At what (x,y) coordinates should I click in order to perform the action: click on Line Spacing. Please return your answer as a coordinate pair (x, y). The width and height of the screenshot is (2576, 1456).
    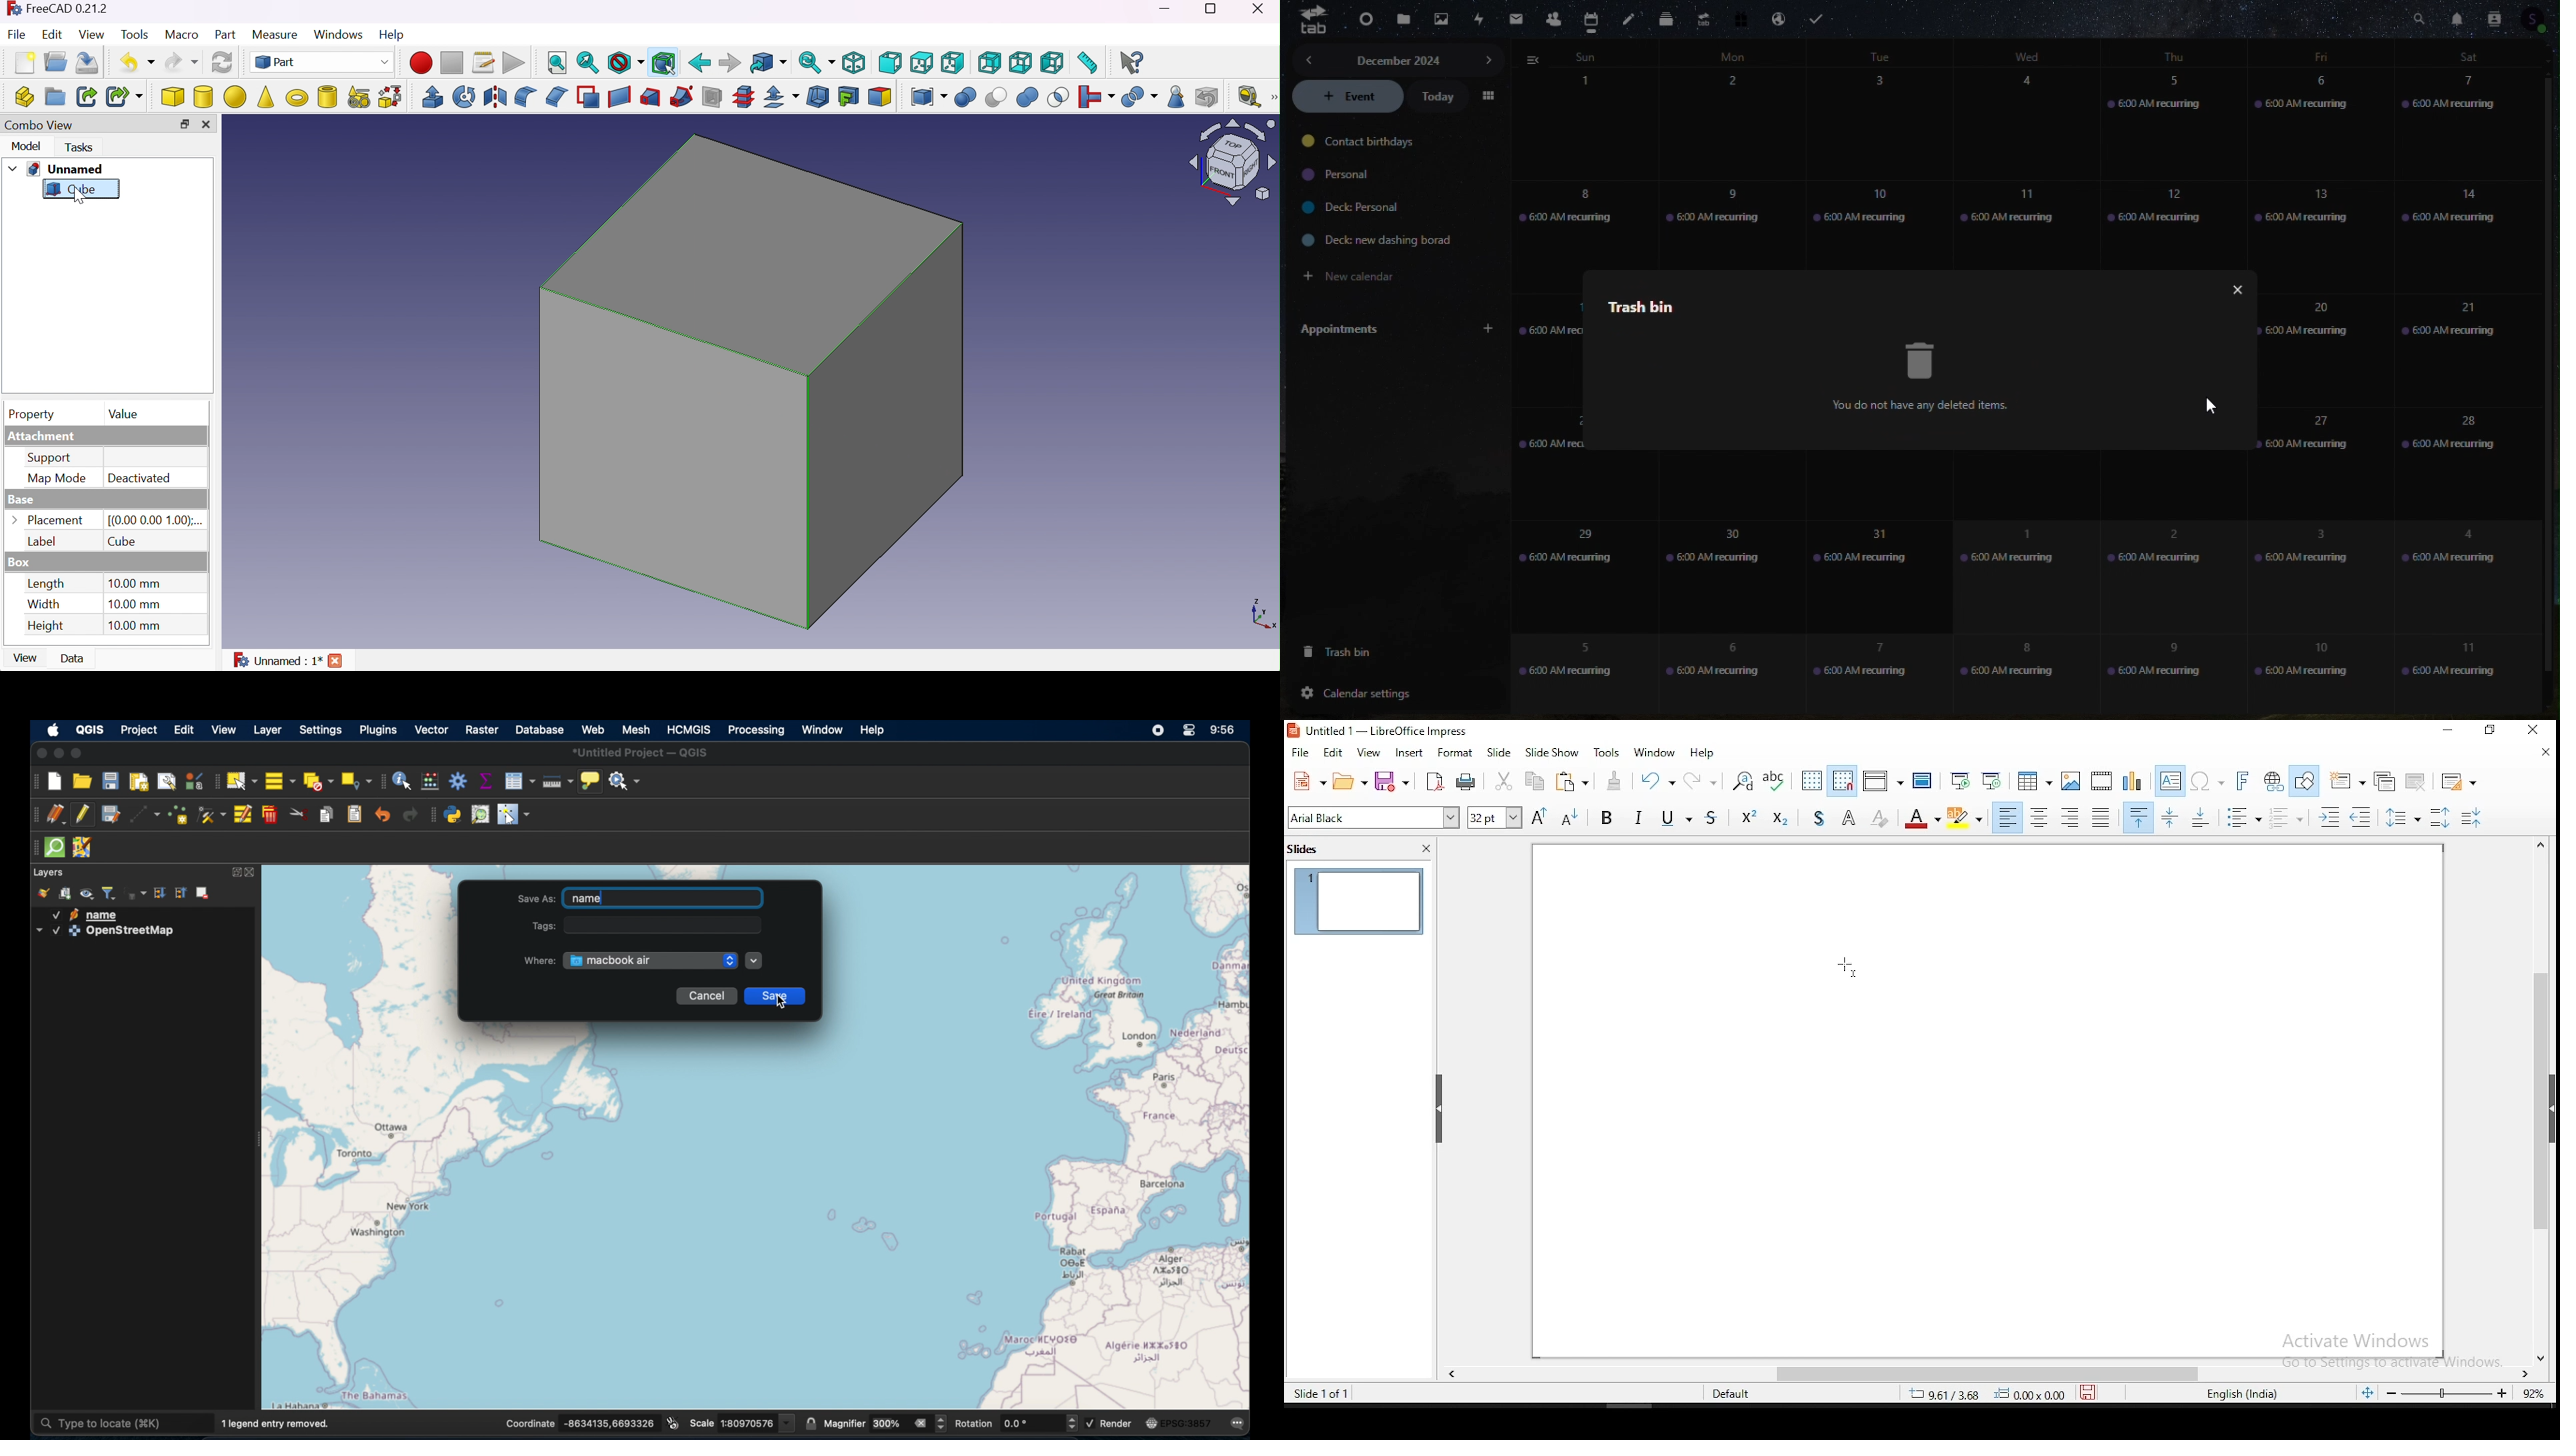
    Looking at the image, I should click on (2404, 817).